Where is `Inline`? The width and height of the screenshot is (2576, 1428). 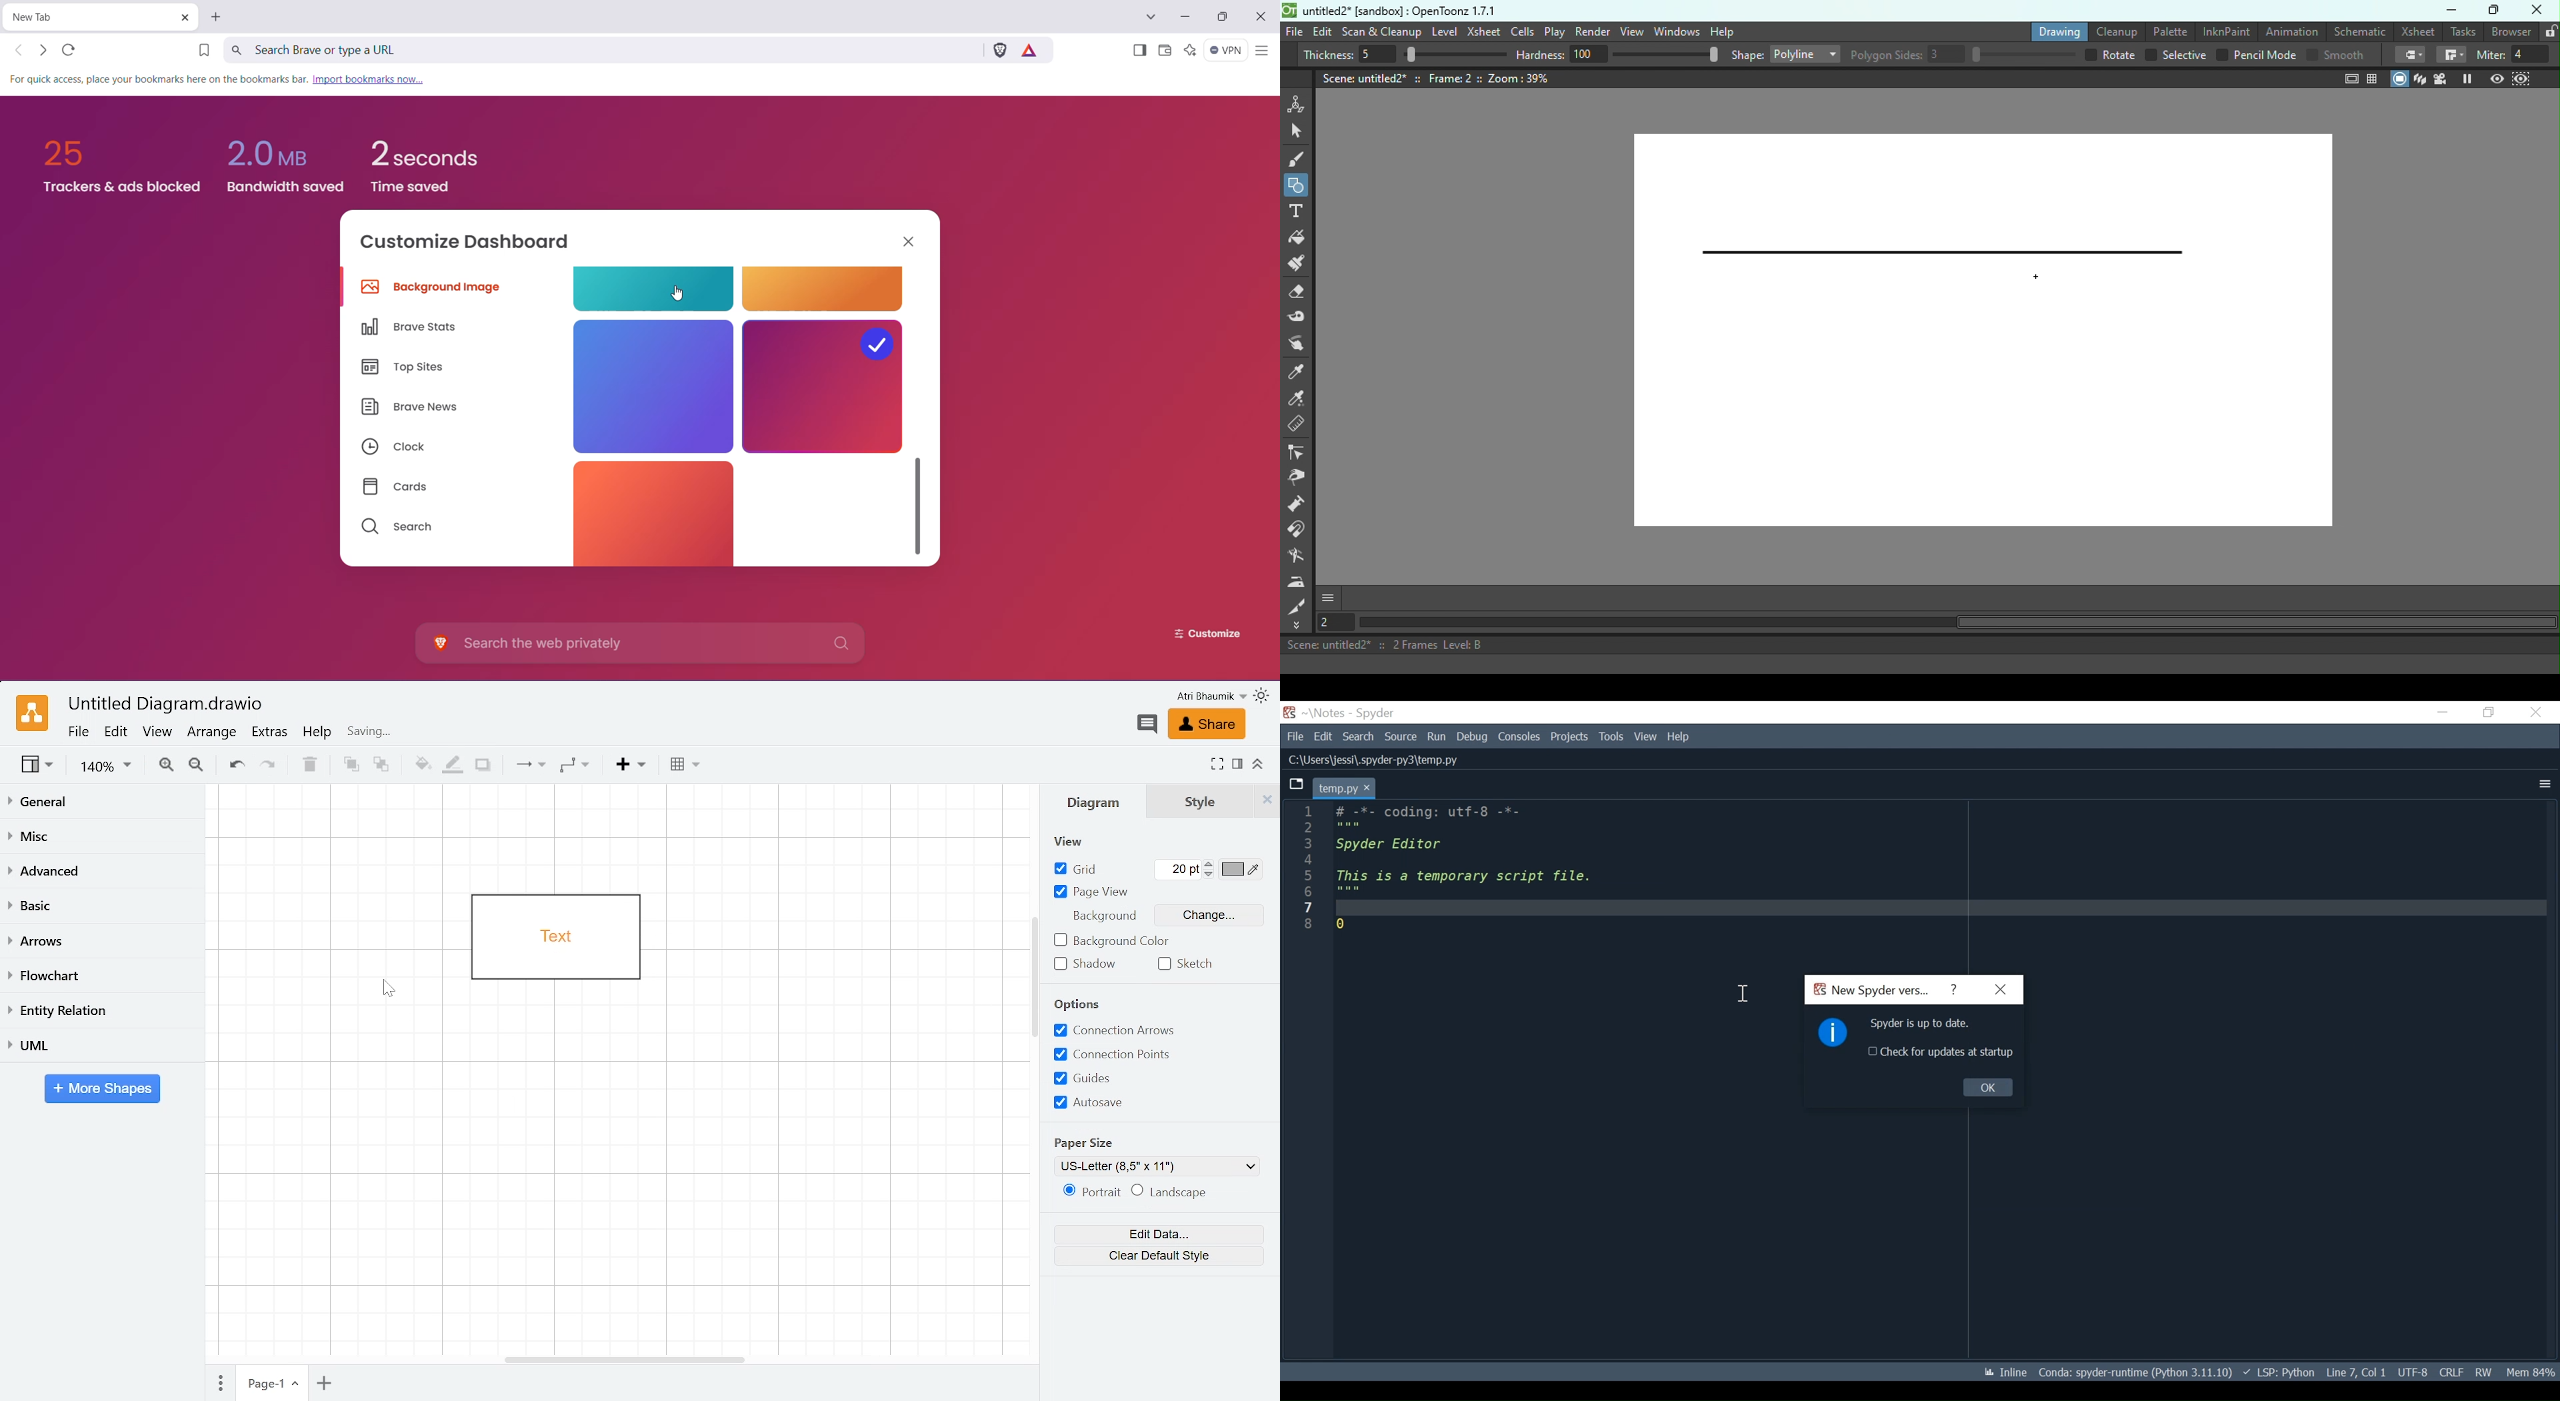
Inline is located at coordinates (2005, 1372).